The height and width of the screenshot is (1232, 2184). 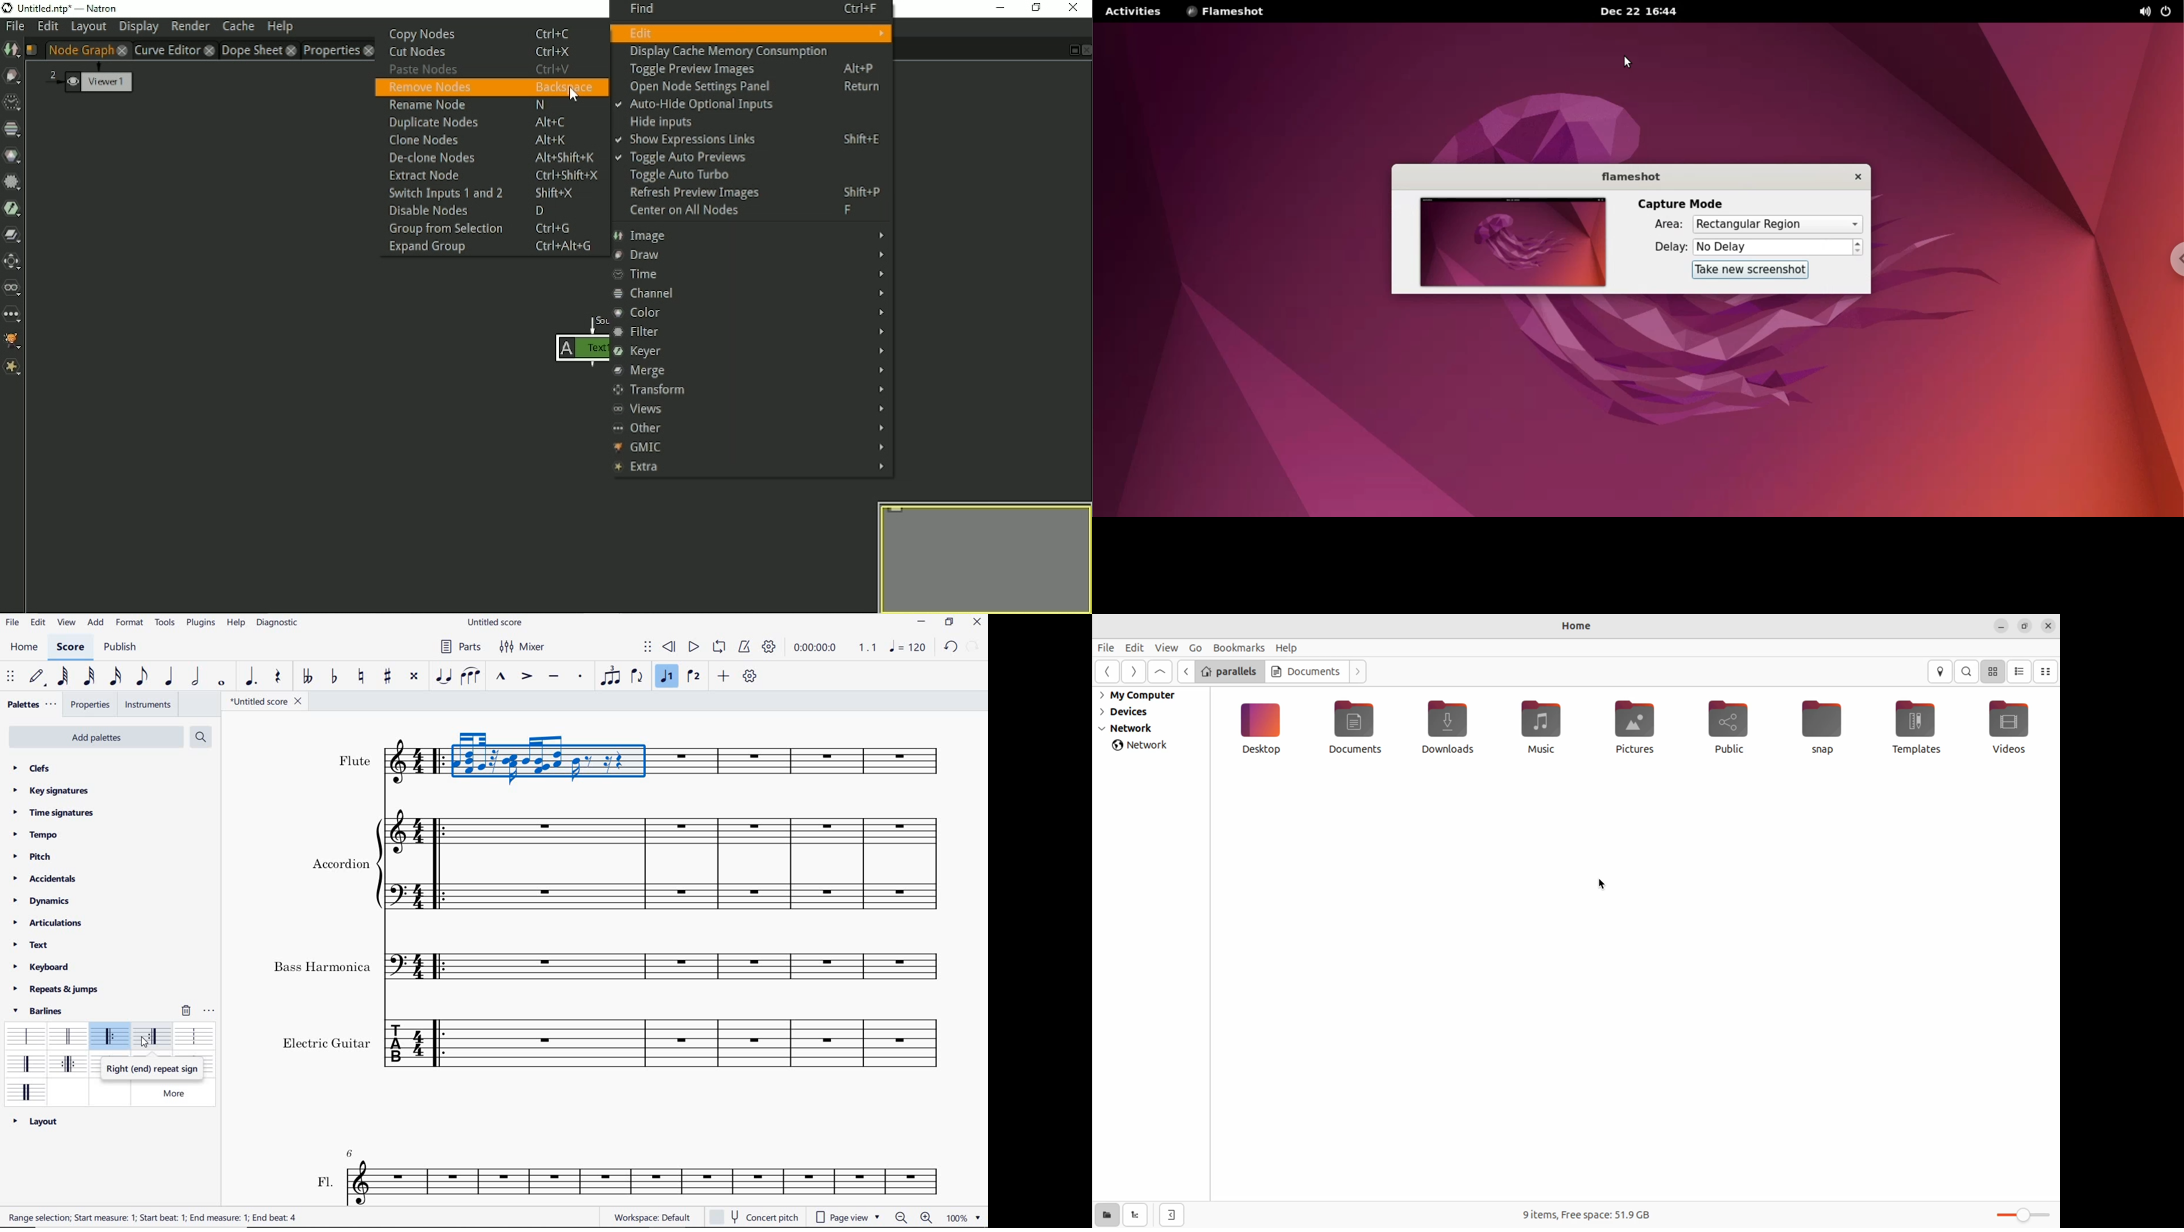 I want to click on accent, so click(x=527, y=677).